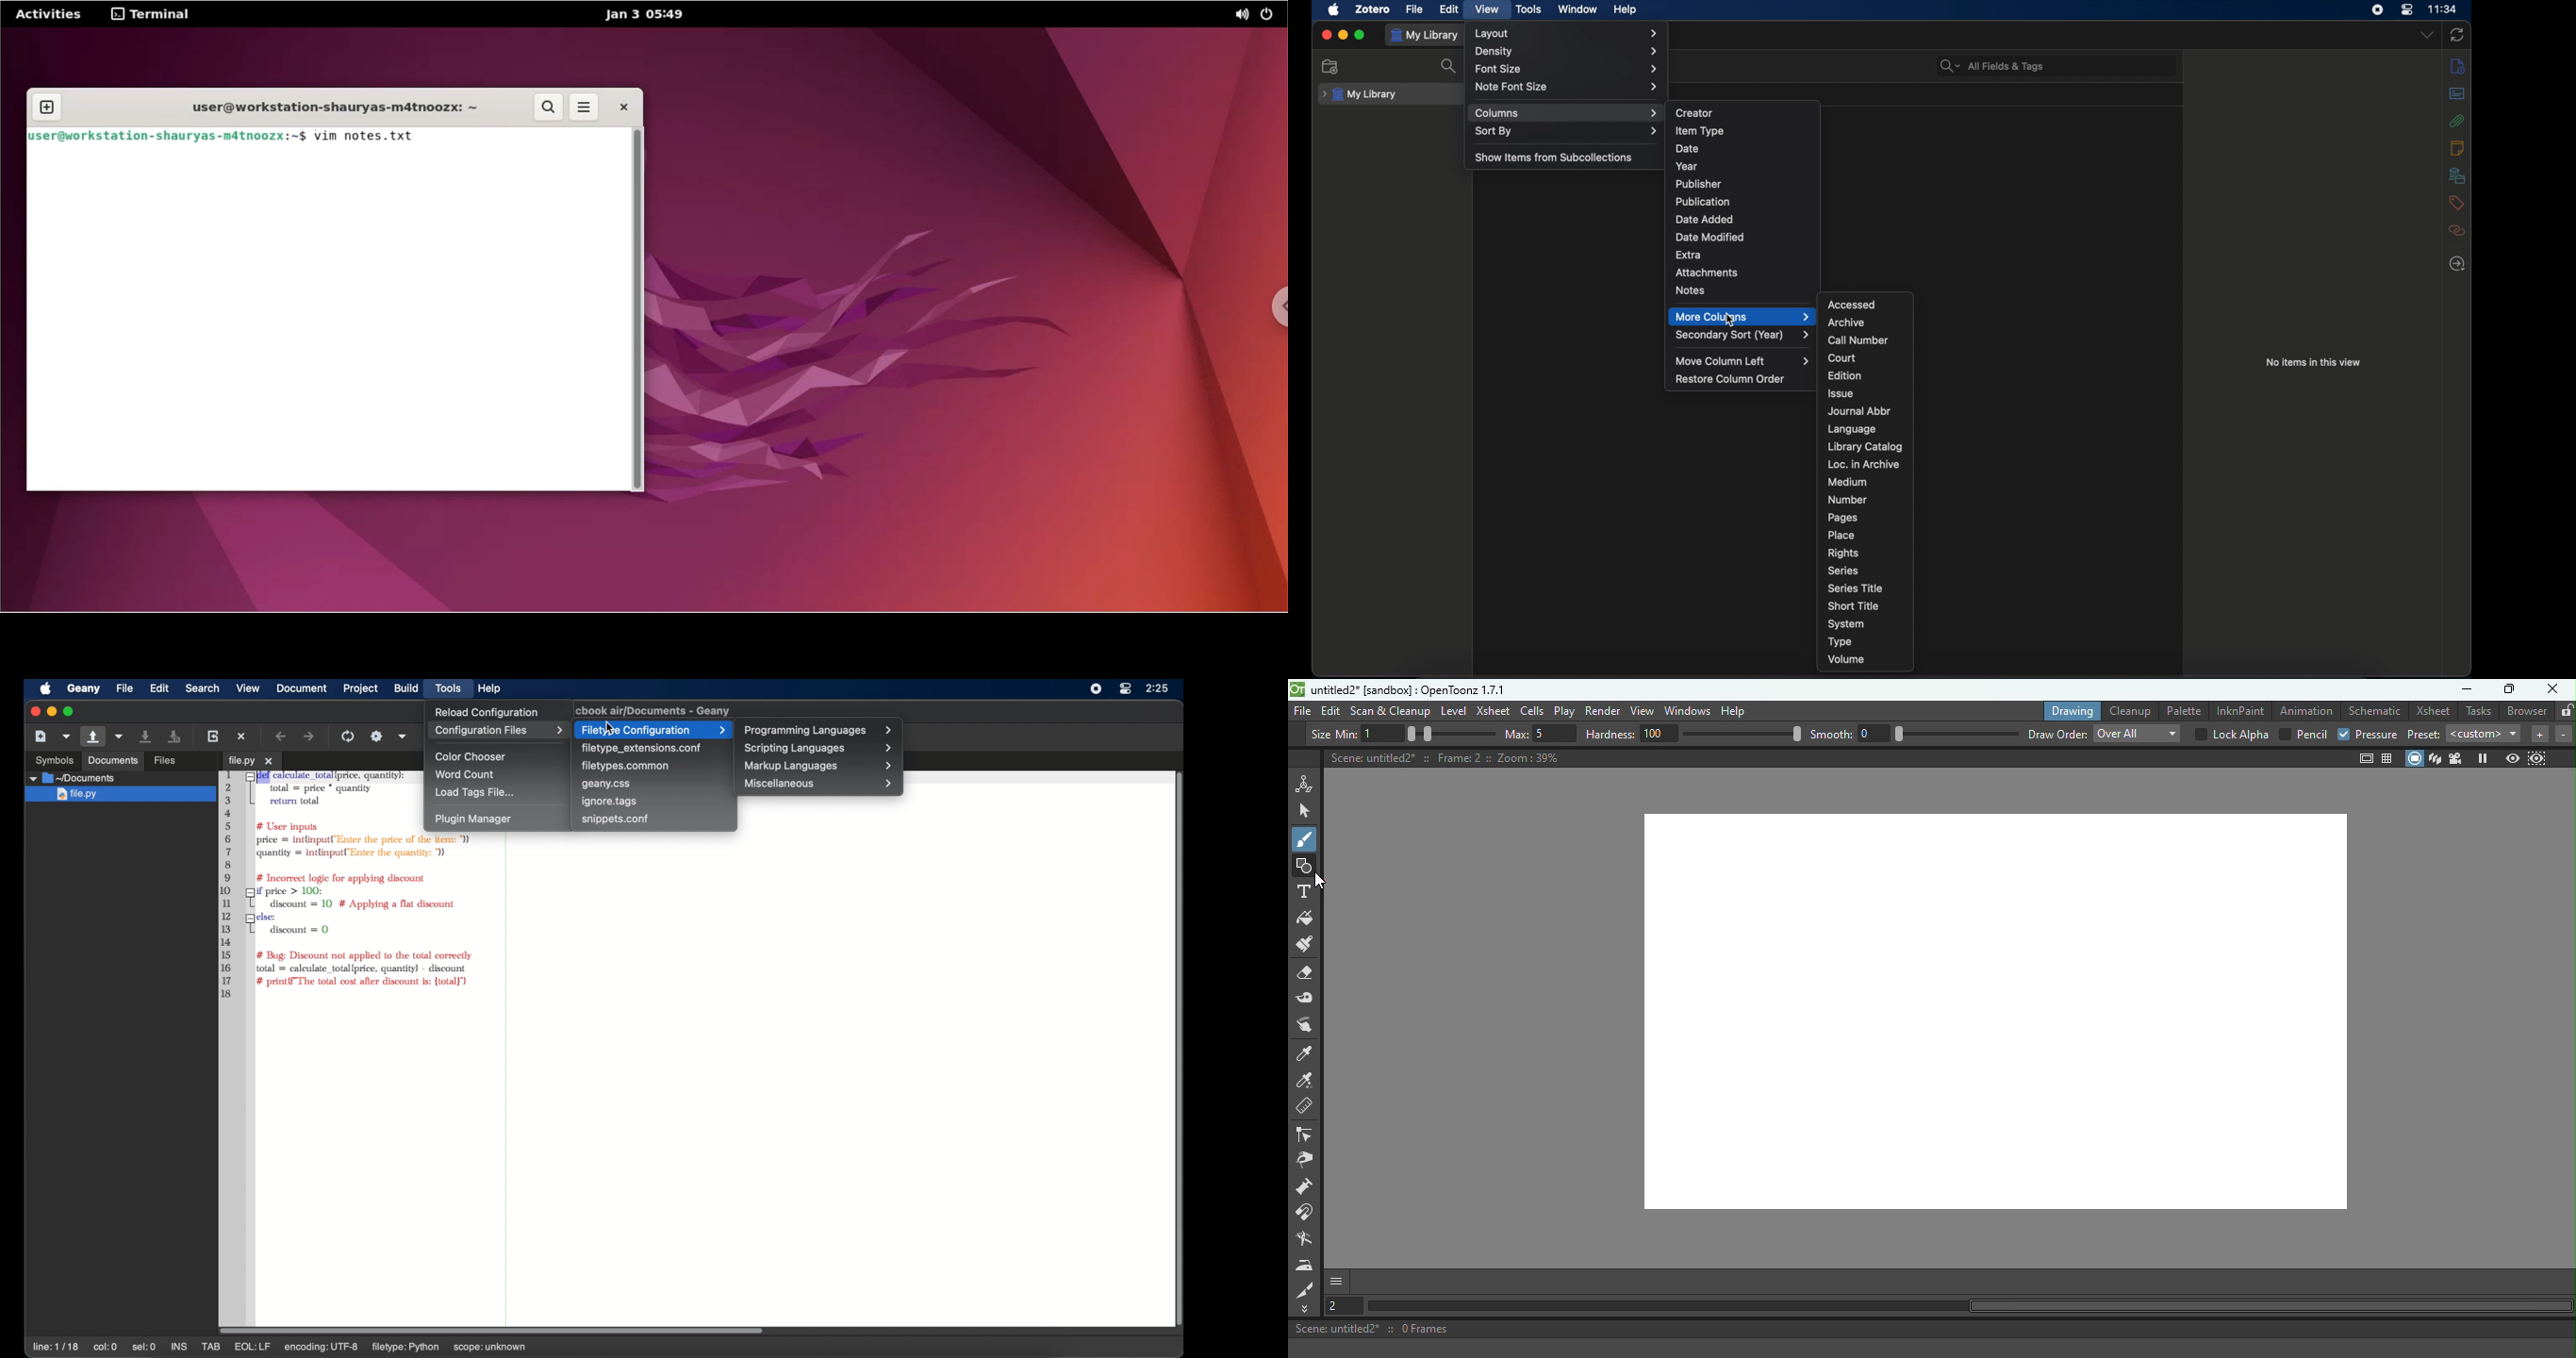 The width and height of the screenshot is (2576, 1372). I want to click on power options, so click(1270, 16).